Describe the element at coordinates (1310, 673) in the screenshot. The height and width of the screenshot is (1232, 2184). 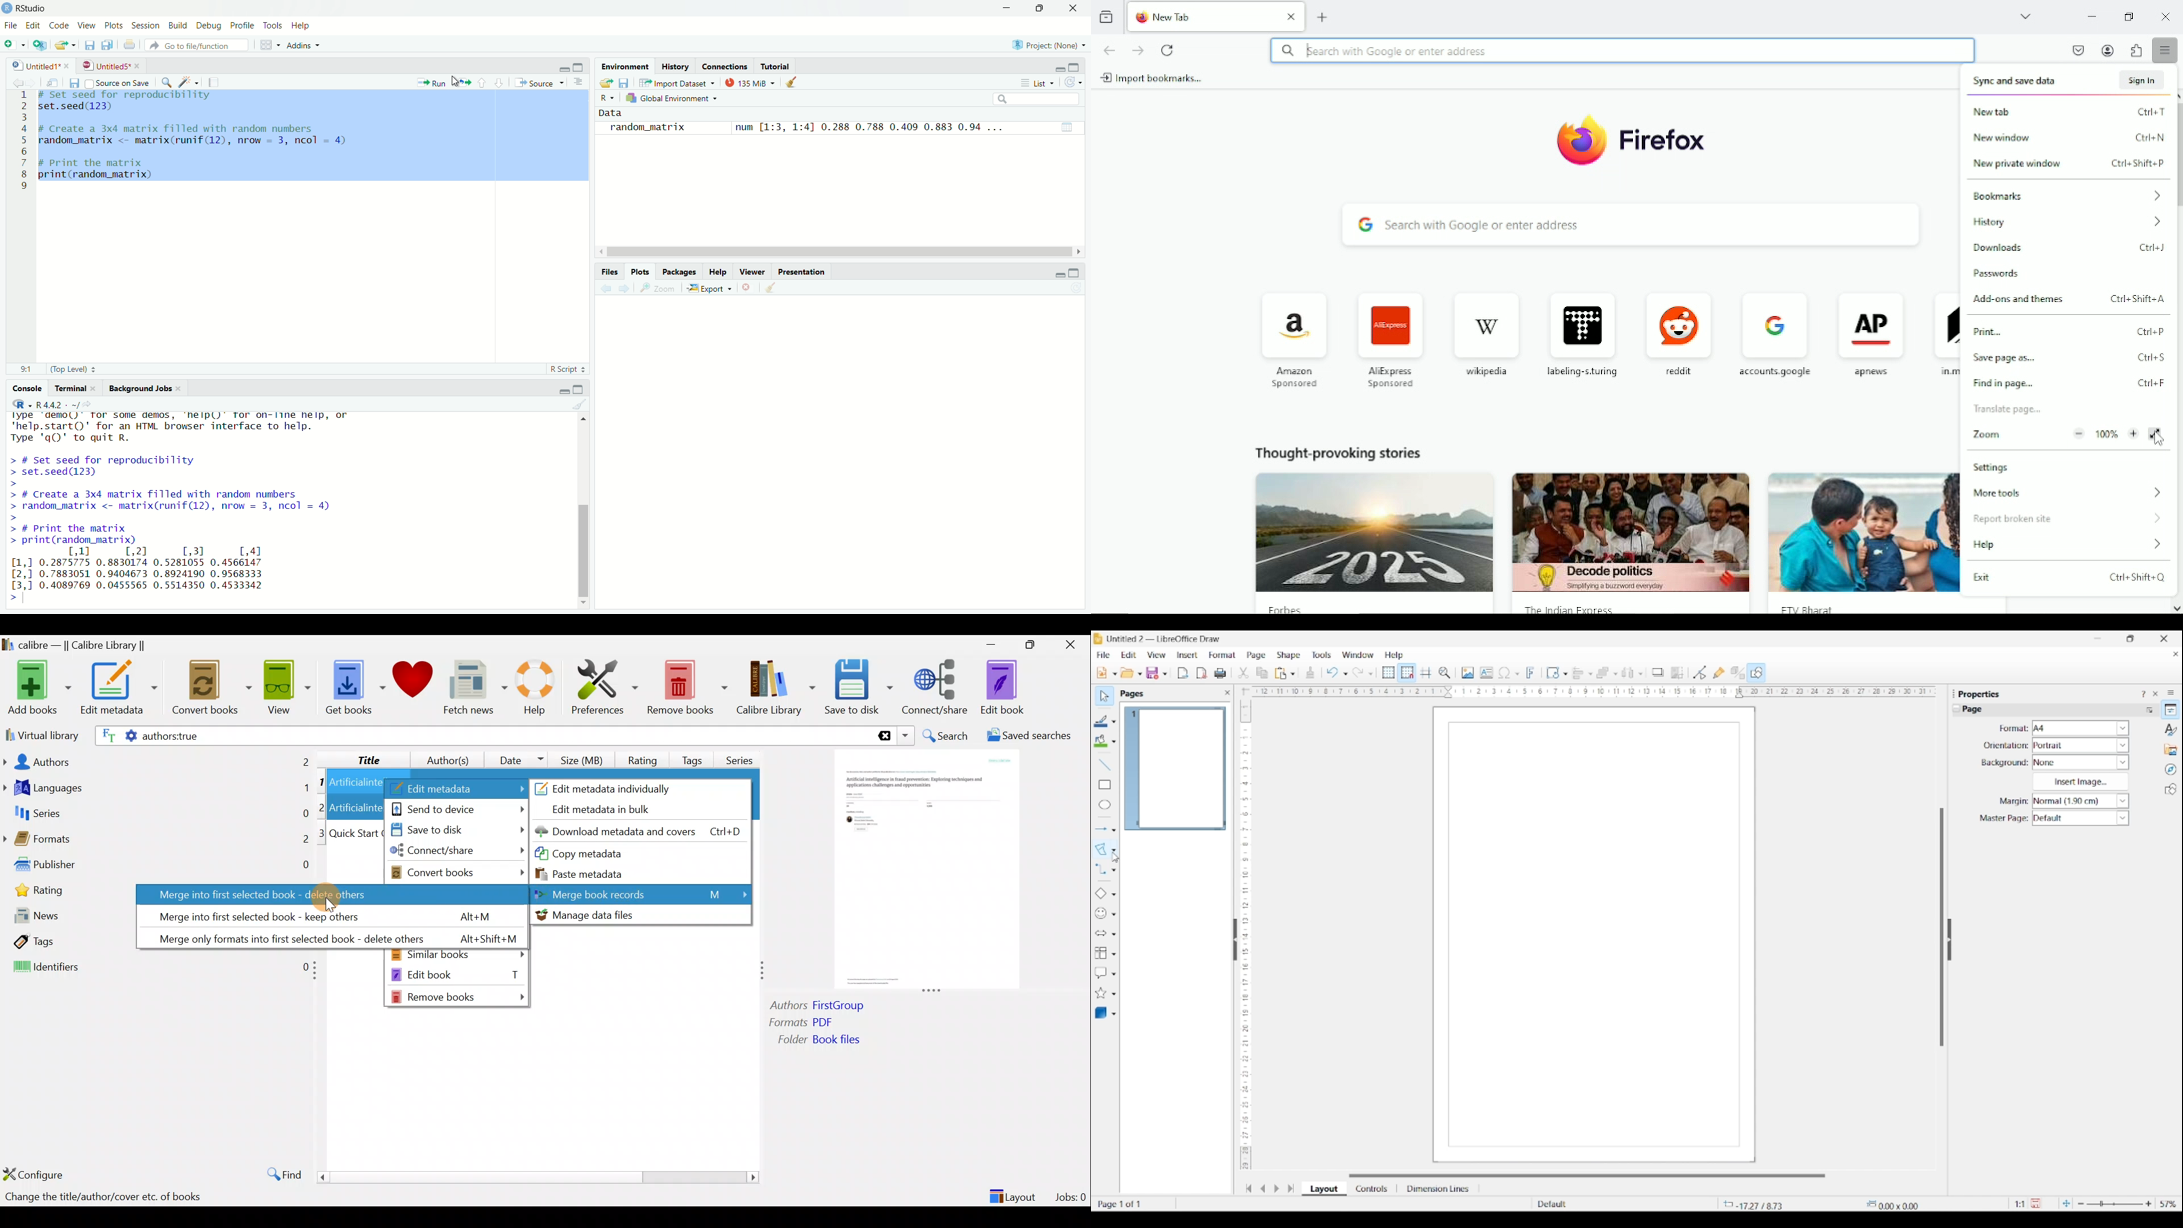
I see `Clone formatting` at that location.